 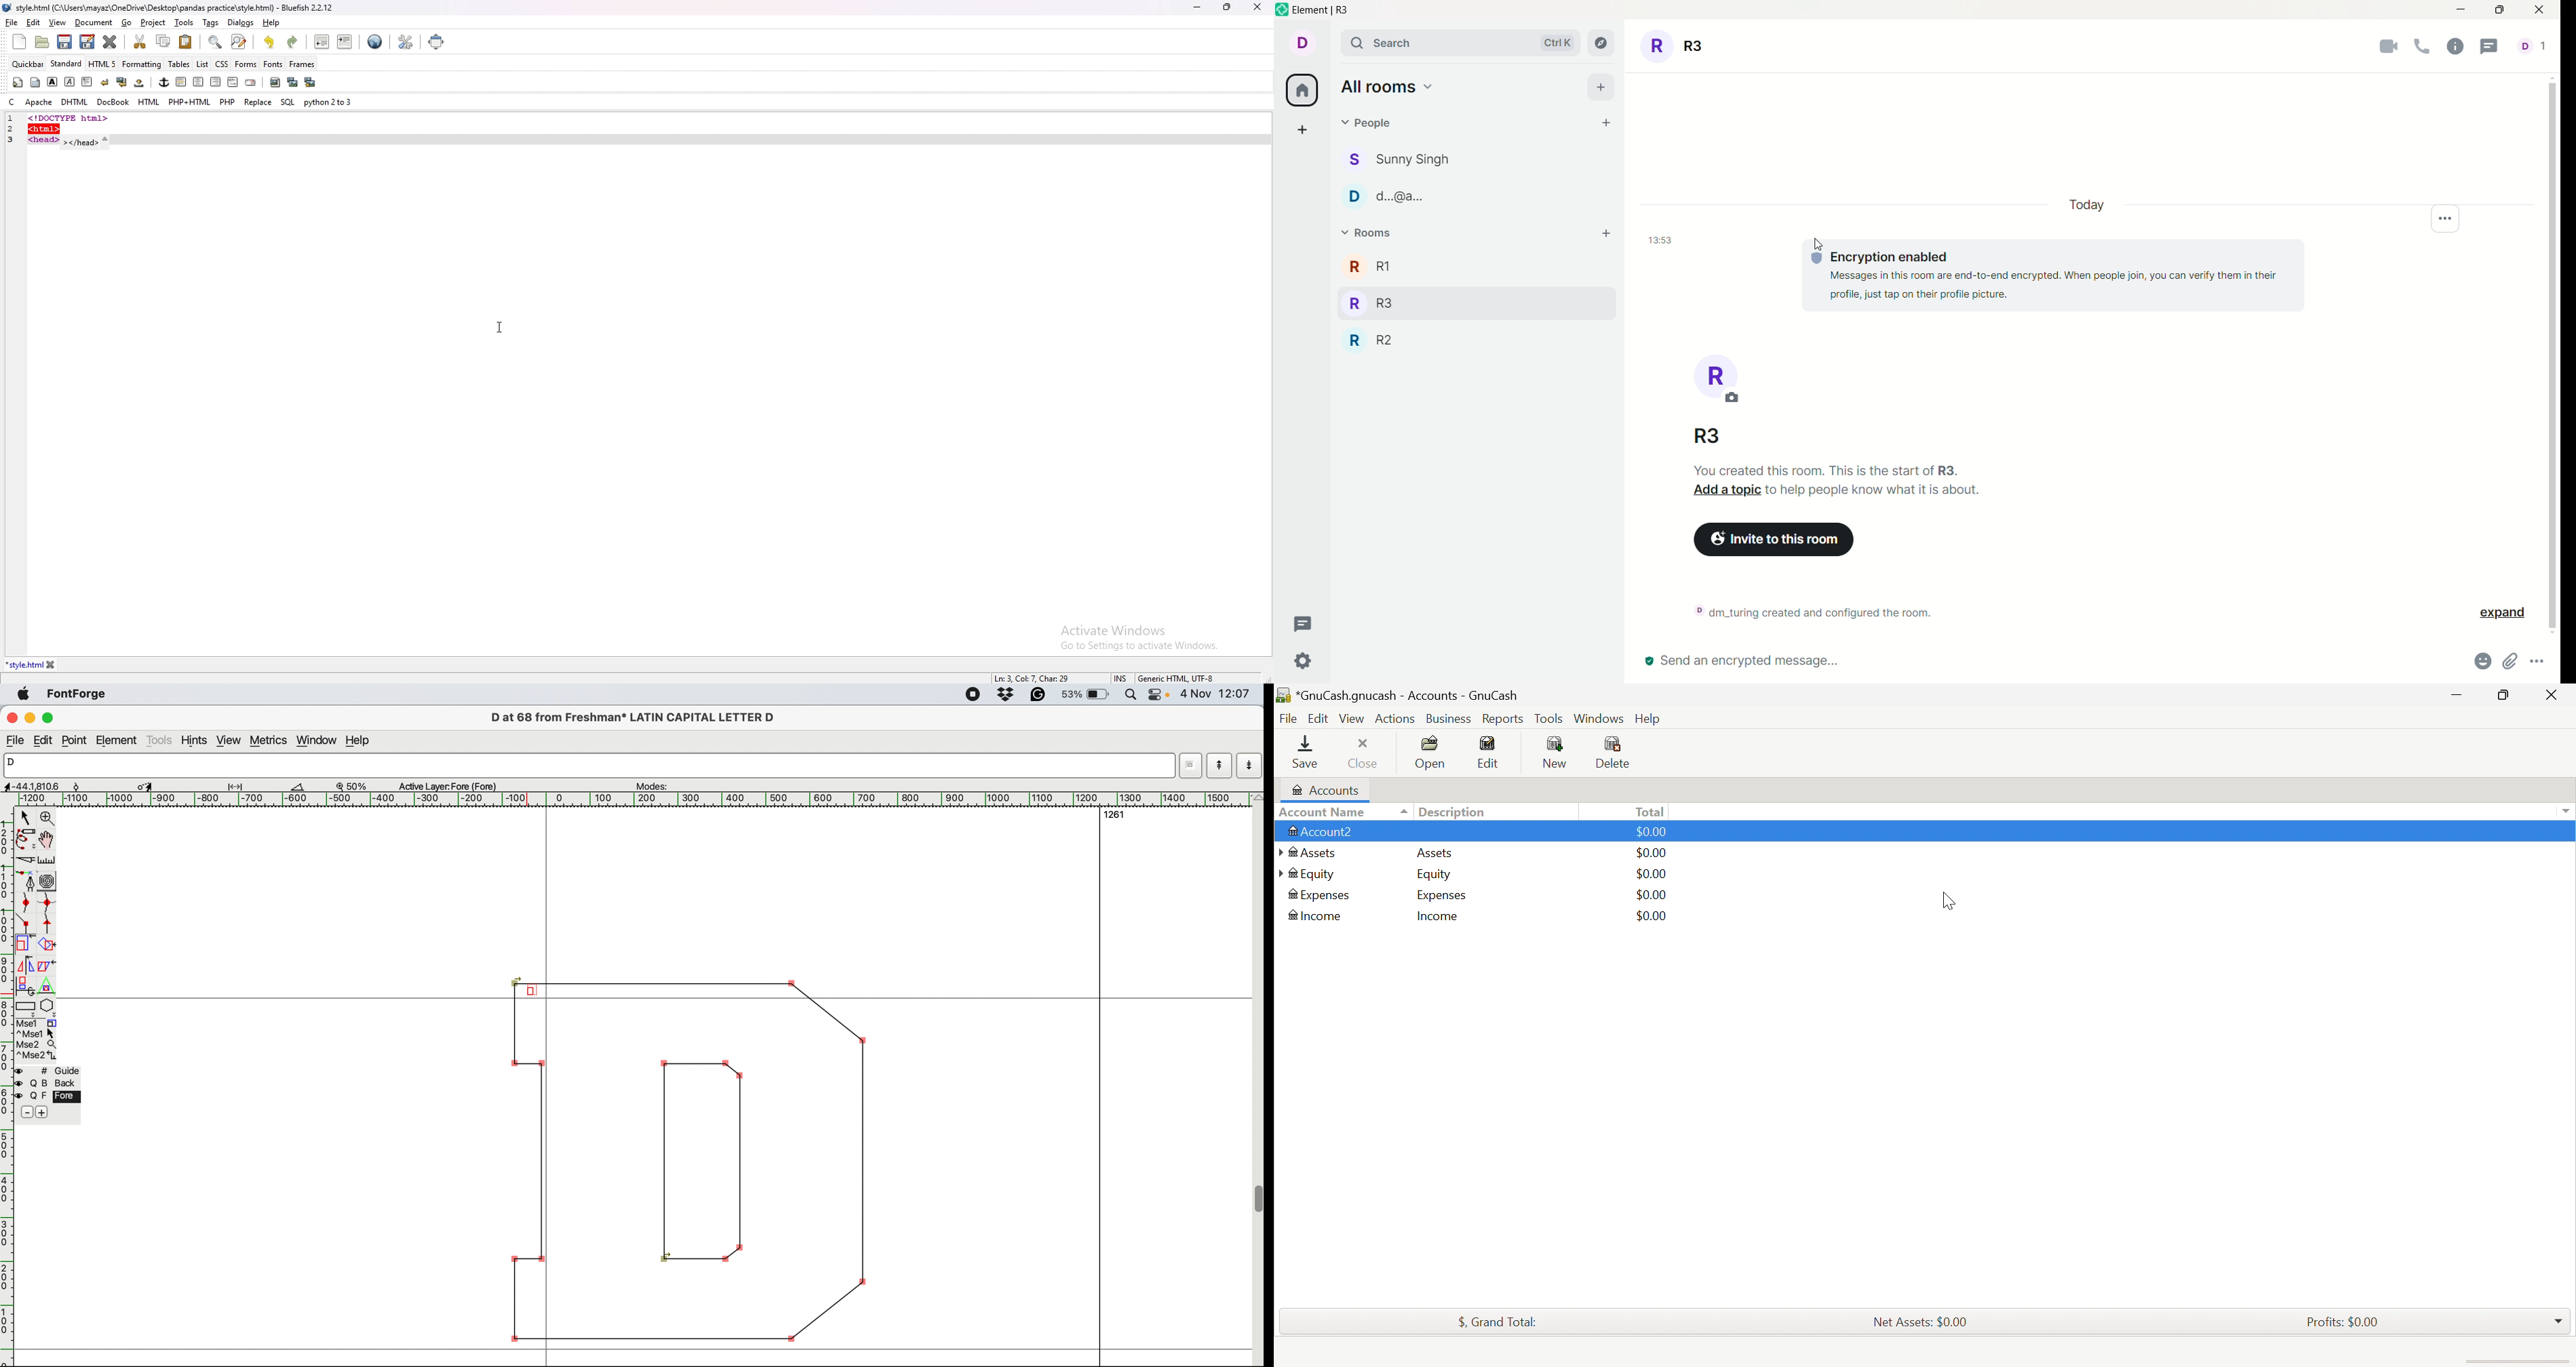 I want to click on advanced find and replace, so click(x=238, y=41).